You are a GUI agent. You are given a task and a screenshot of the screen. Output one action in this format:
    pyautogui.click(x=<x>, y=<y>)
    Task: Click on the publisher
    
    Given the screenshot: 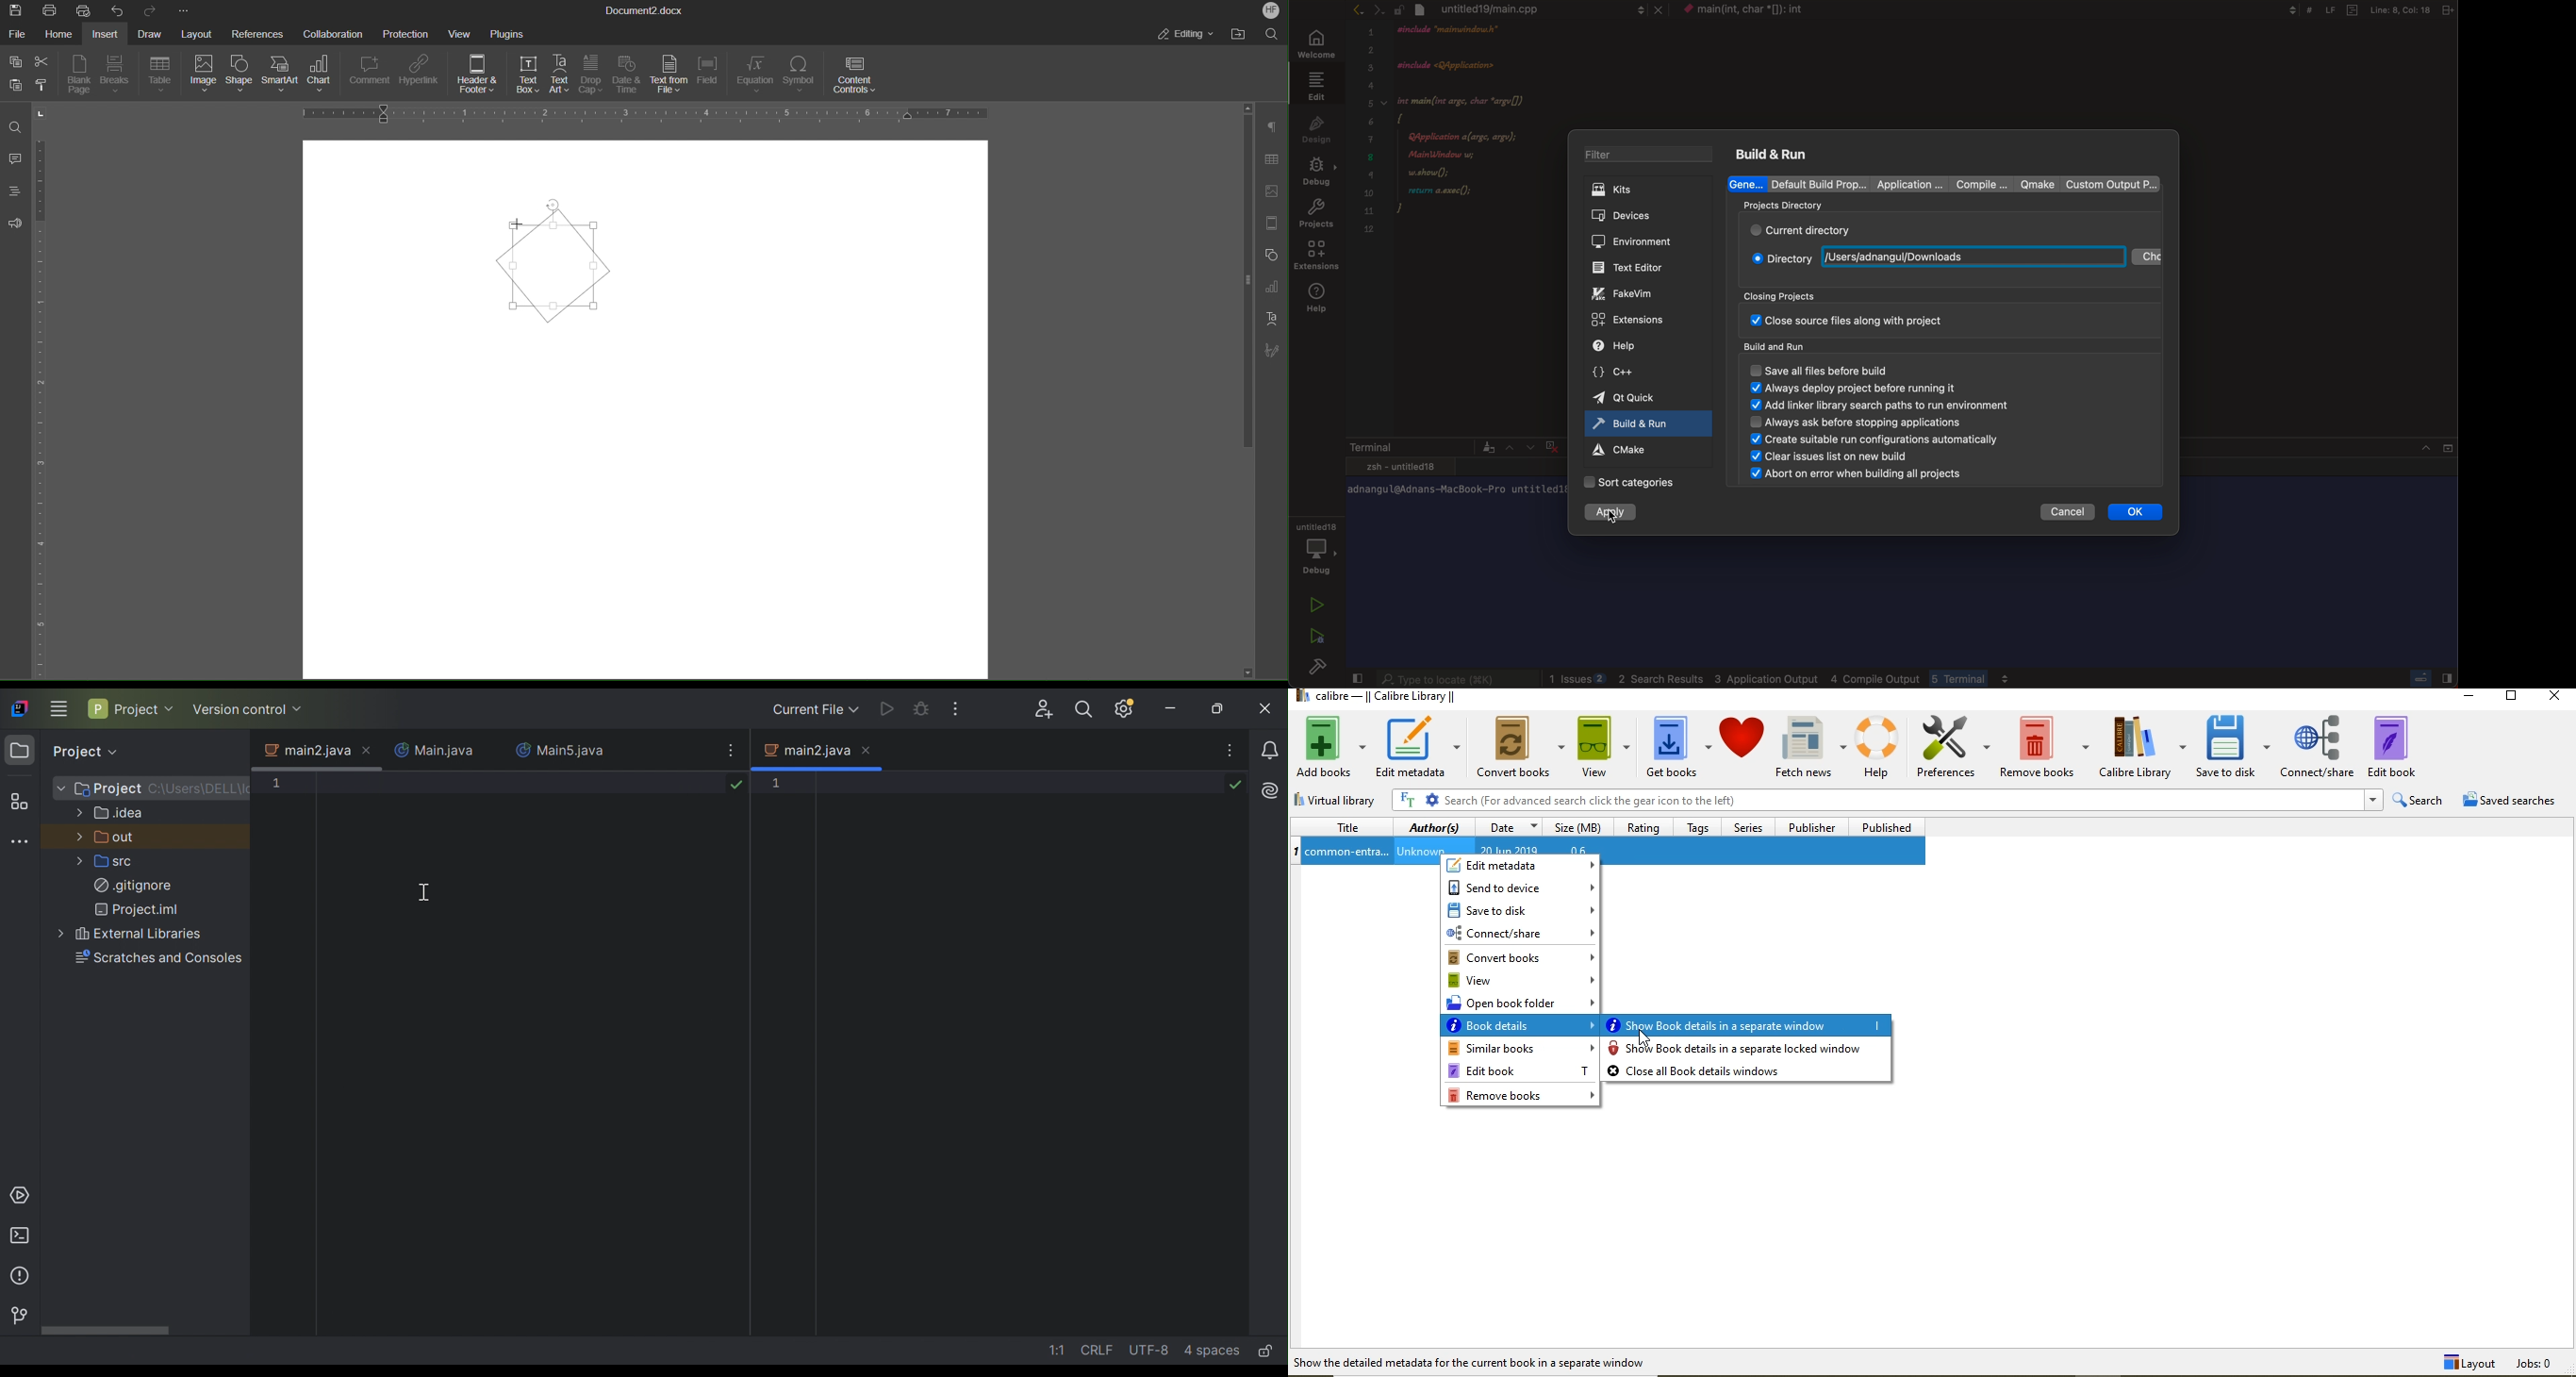 What is the action you would take?
    pyautogui.click(x=1809, y=827)
    